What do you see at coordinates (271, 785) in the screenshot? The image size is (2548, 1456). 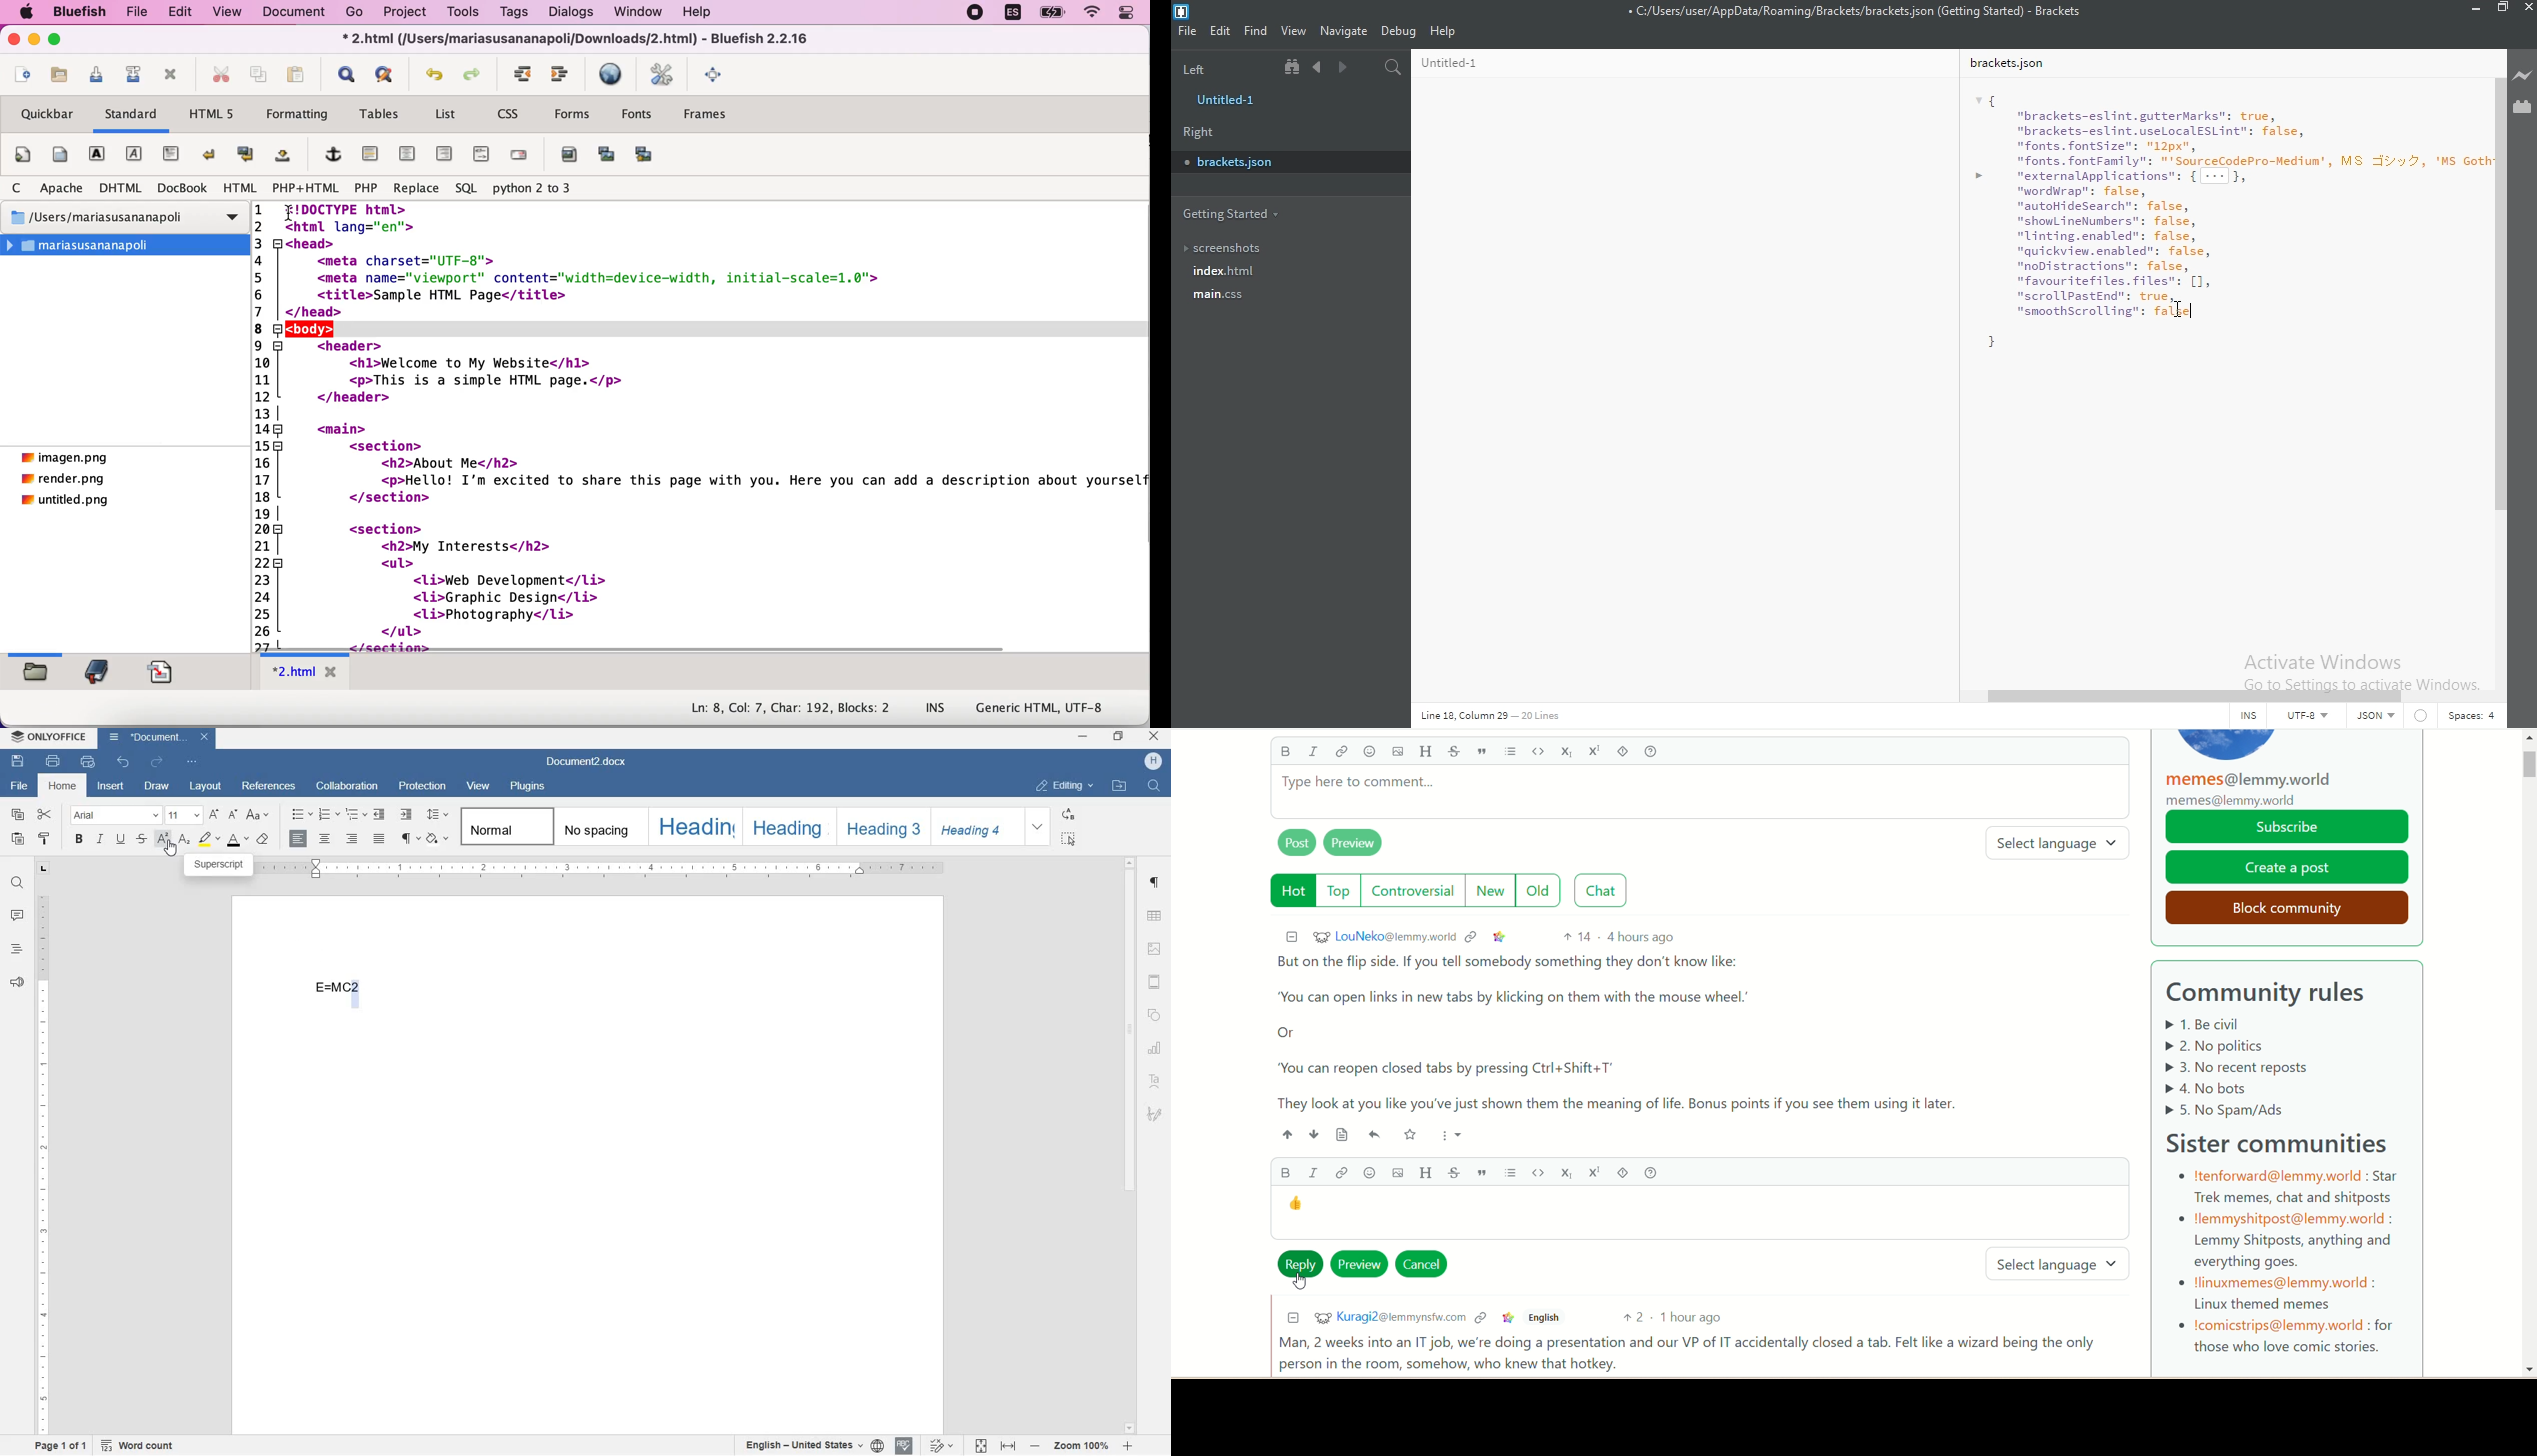 I see `references` at bounding box center [271, 785].